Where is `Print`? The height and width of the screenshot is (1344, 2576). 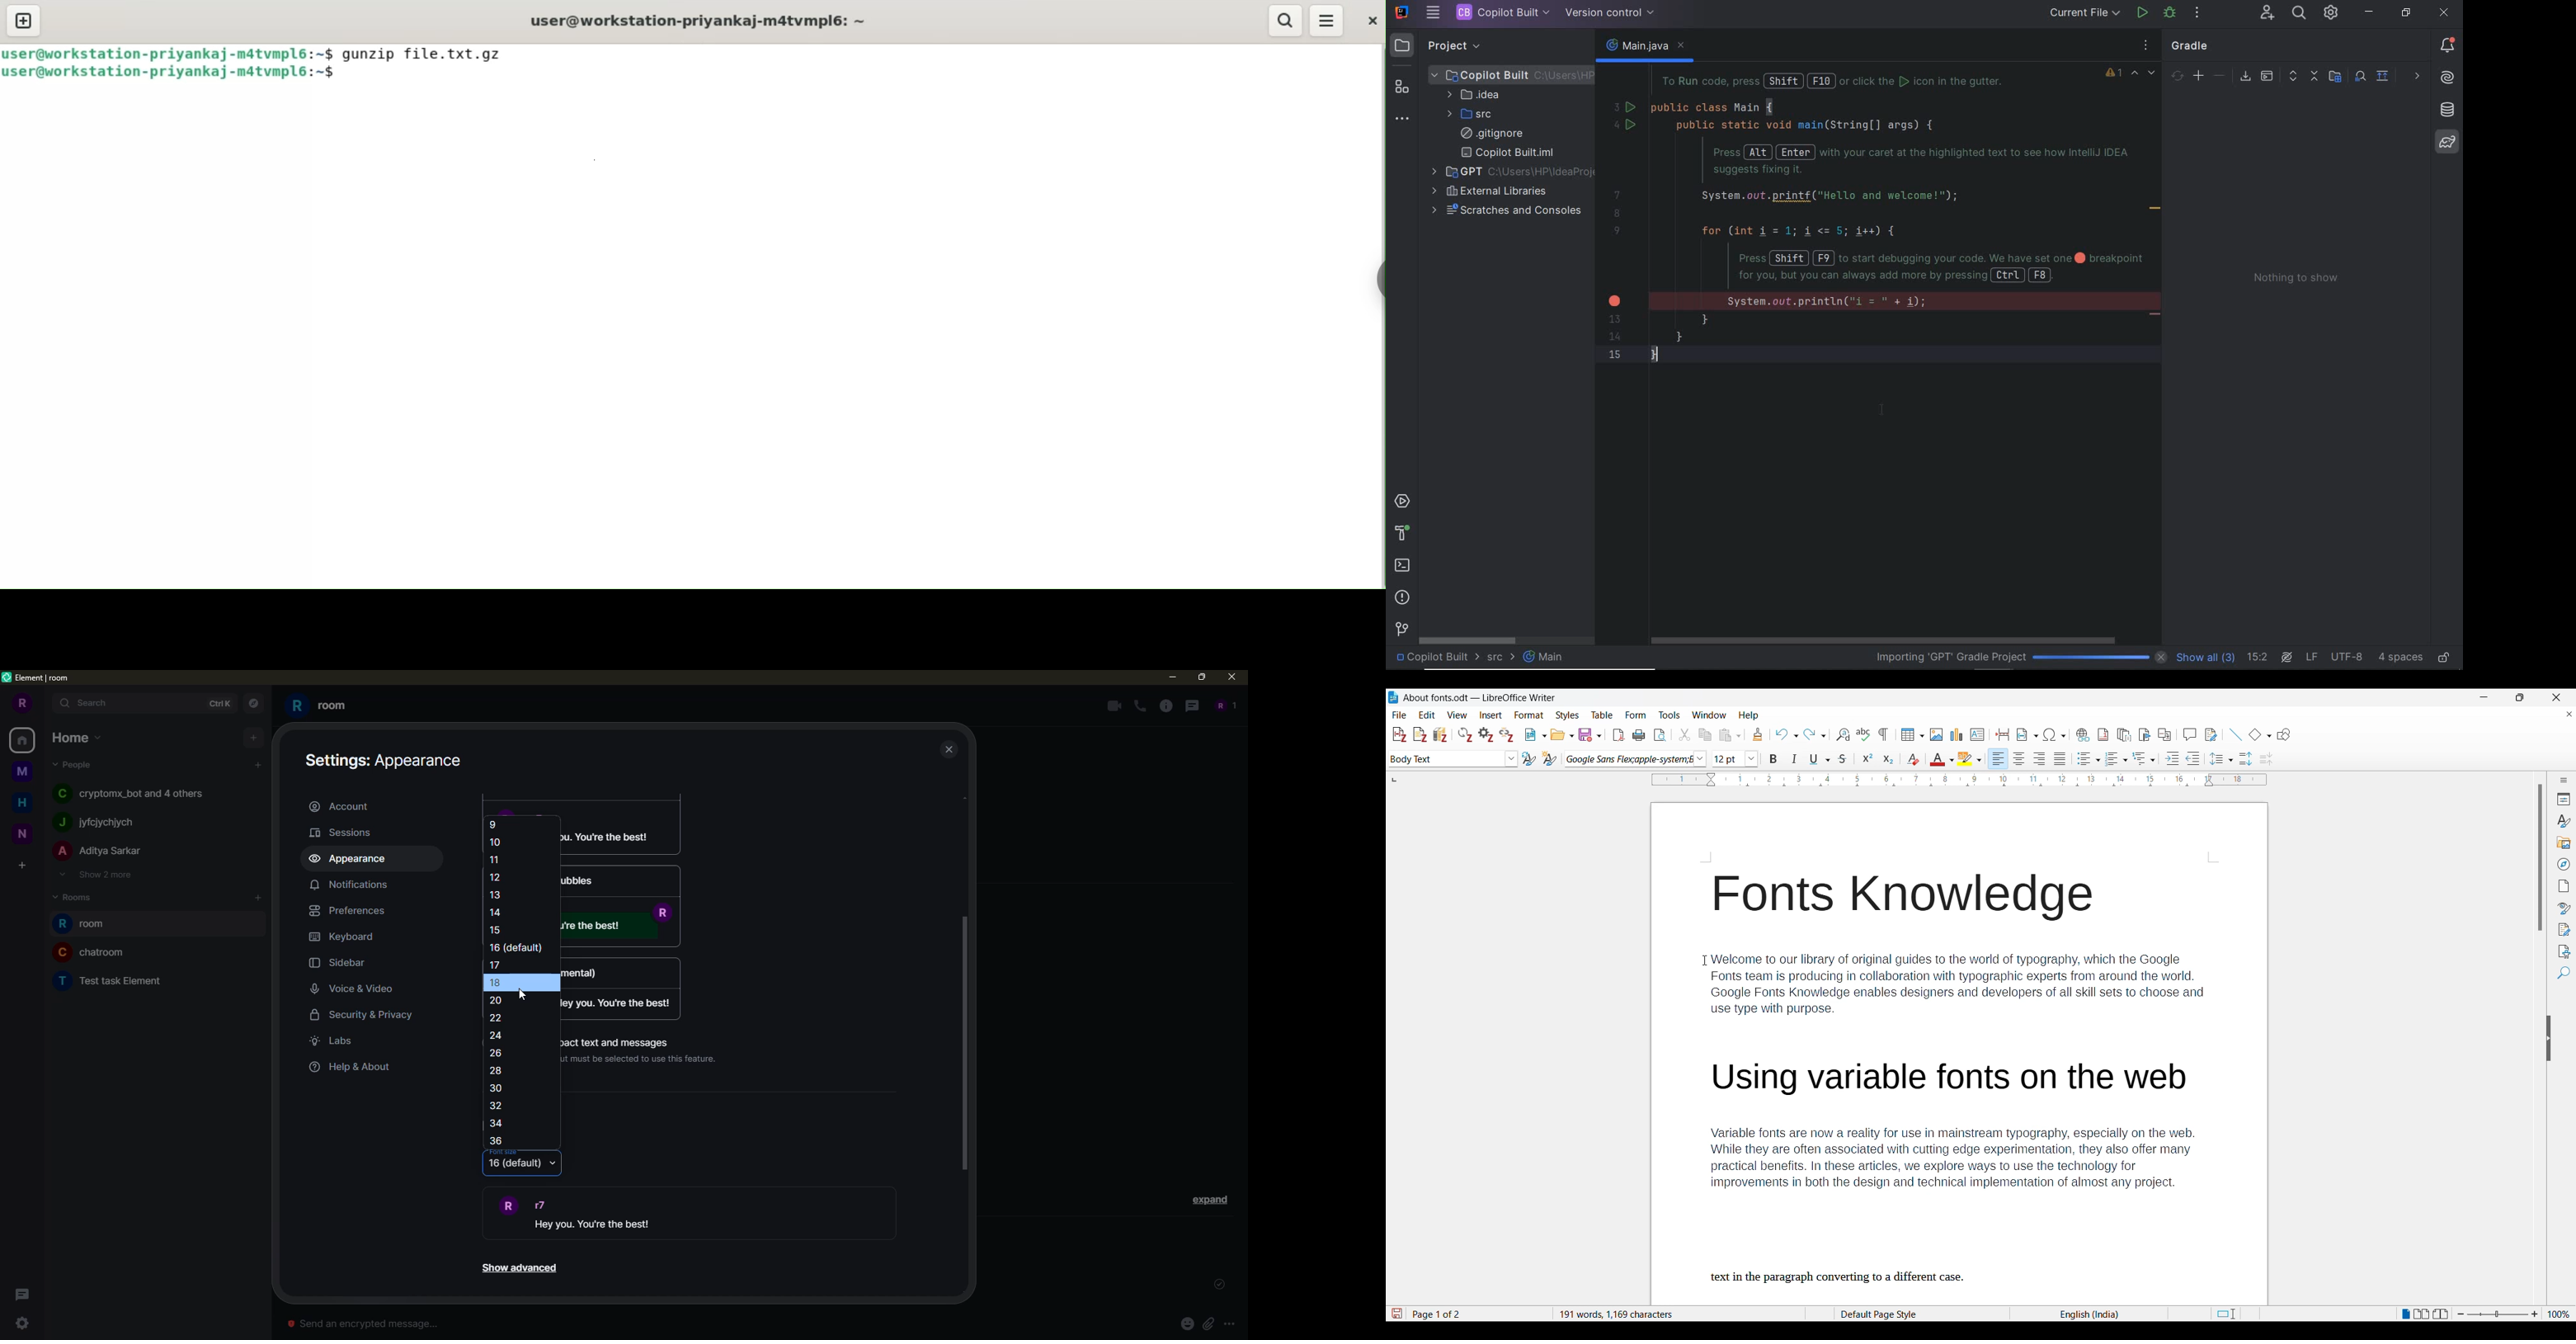 Print is located at coordinates (1639, 735).